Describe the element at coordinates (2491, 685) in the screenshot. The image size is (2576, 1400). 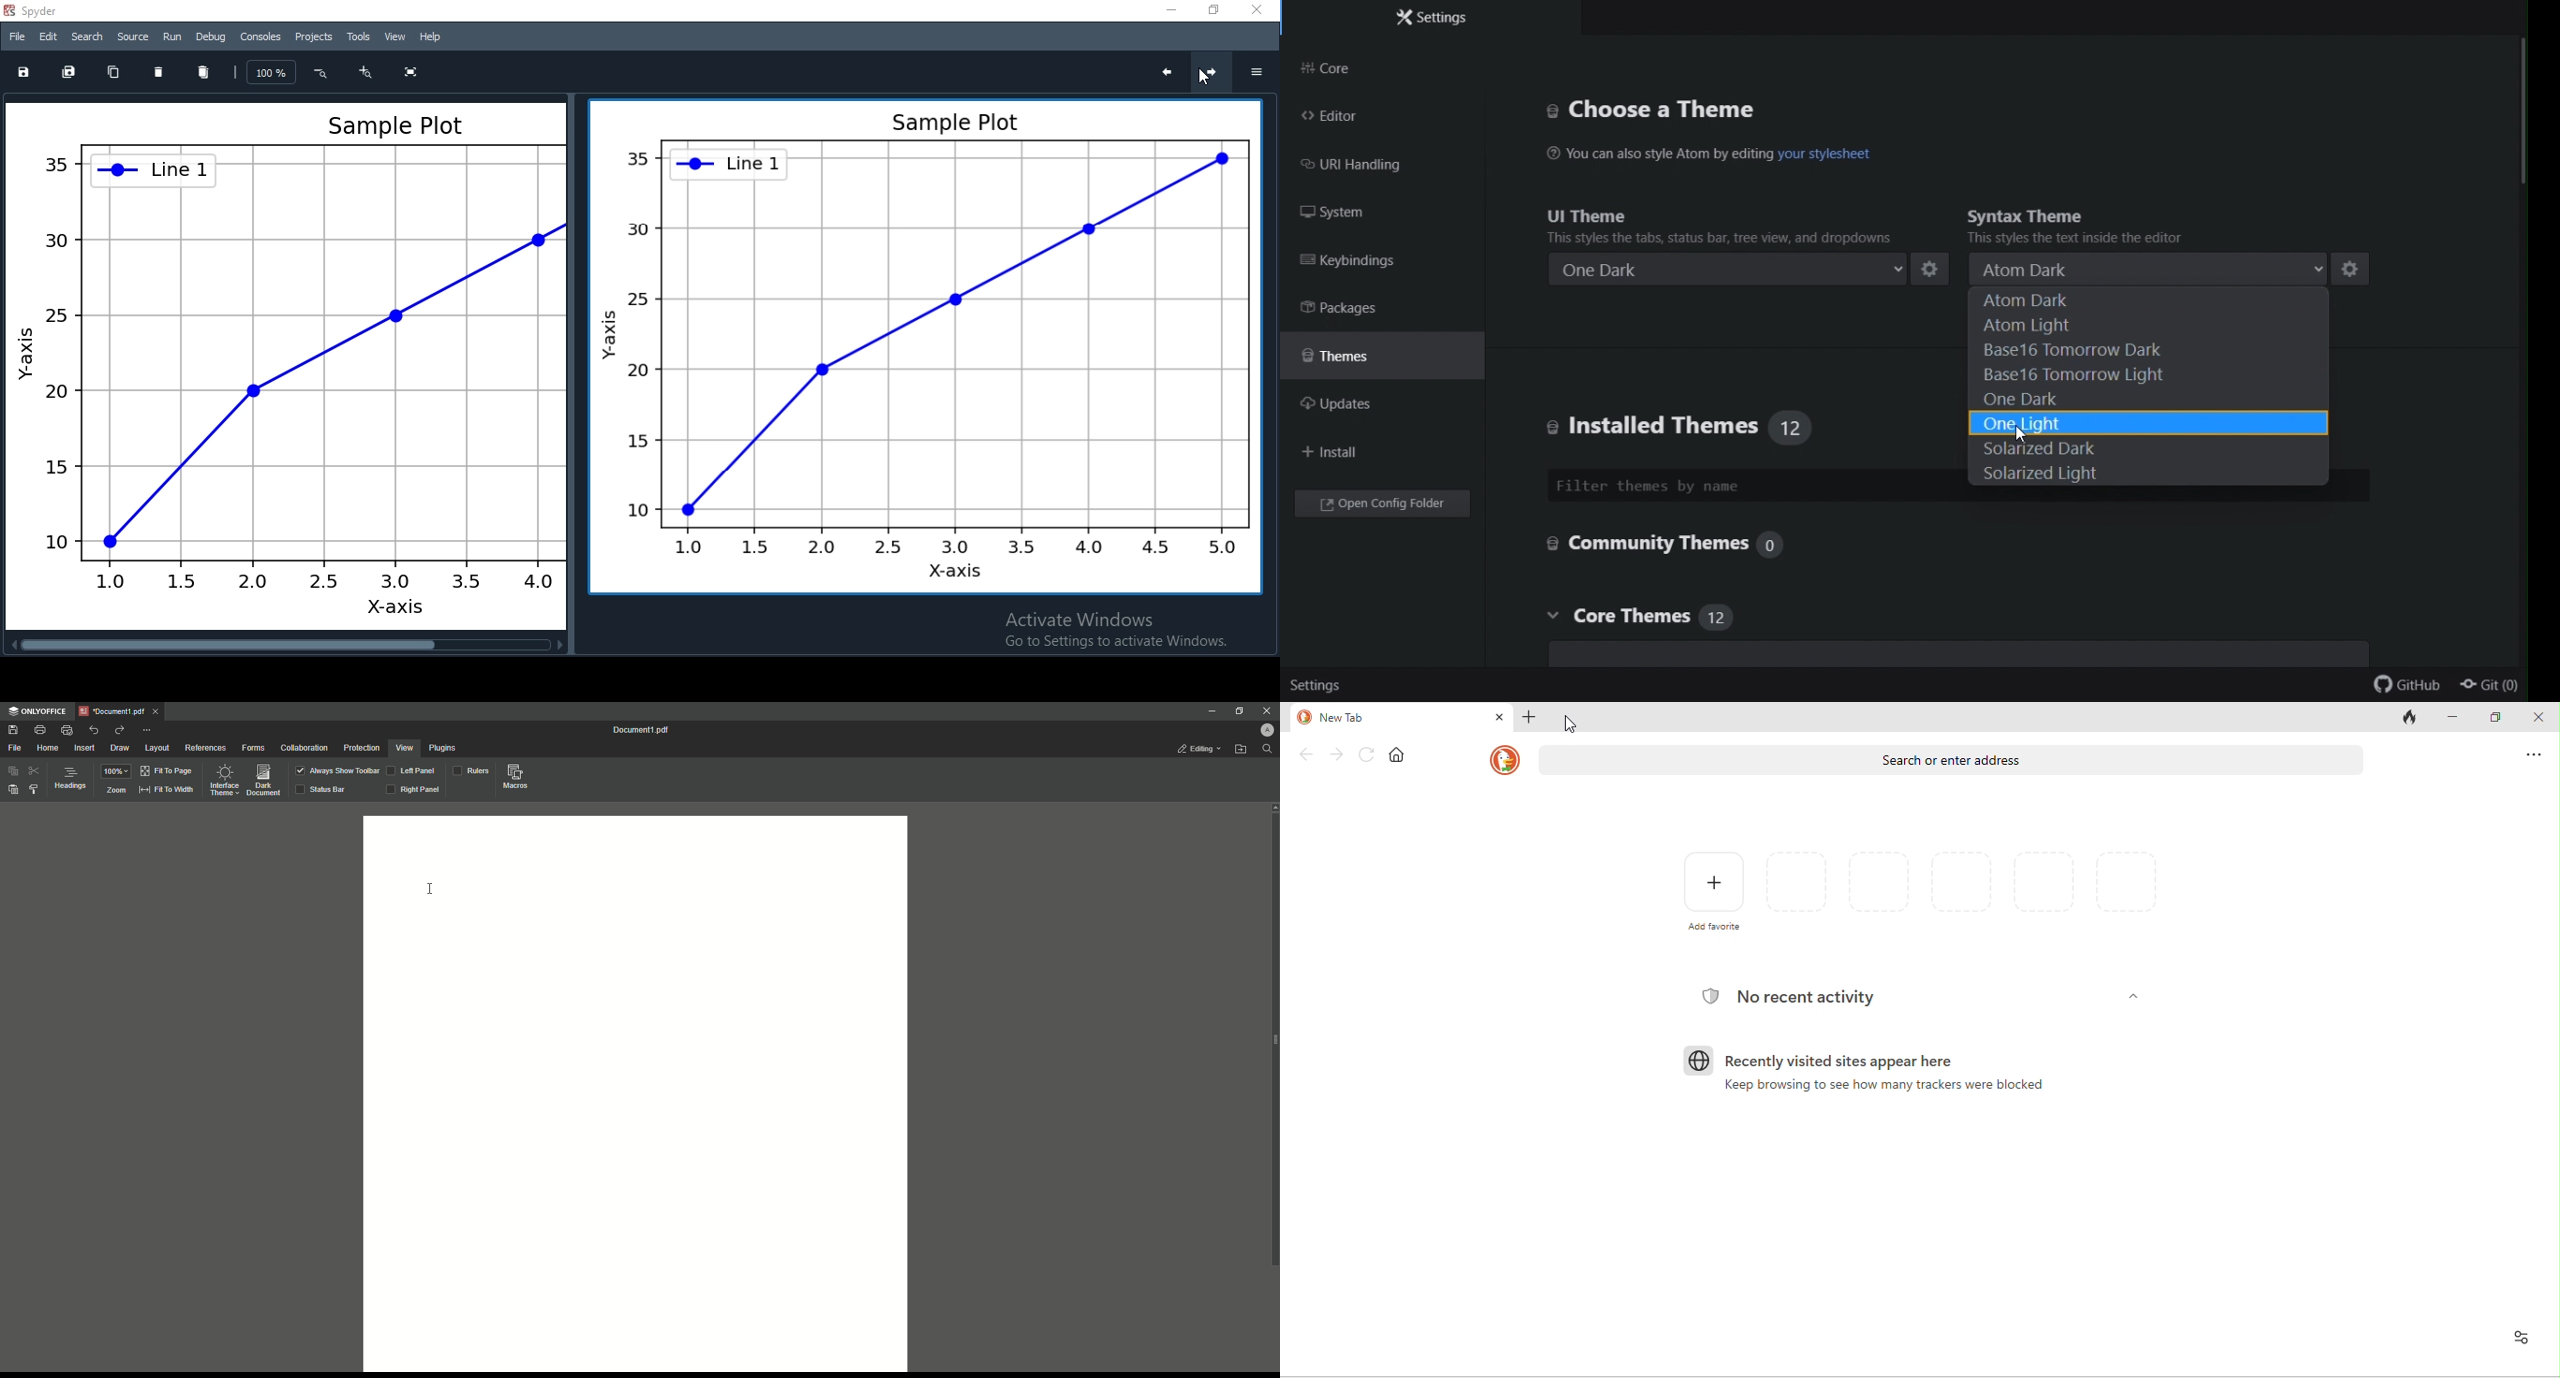
I see `git` at that location.